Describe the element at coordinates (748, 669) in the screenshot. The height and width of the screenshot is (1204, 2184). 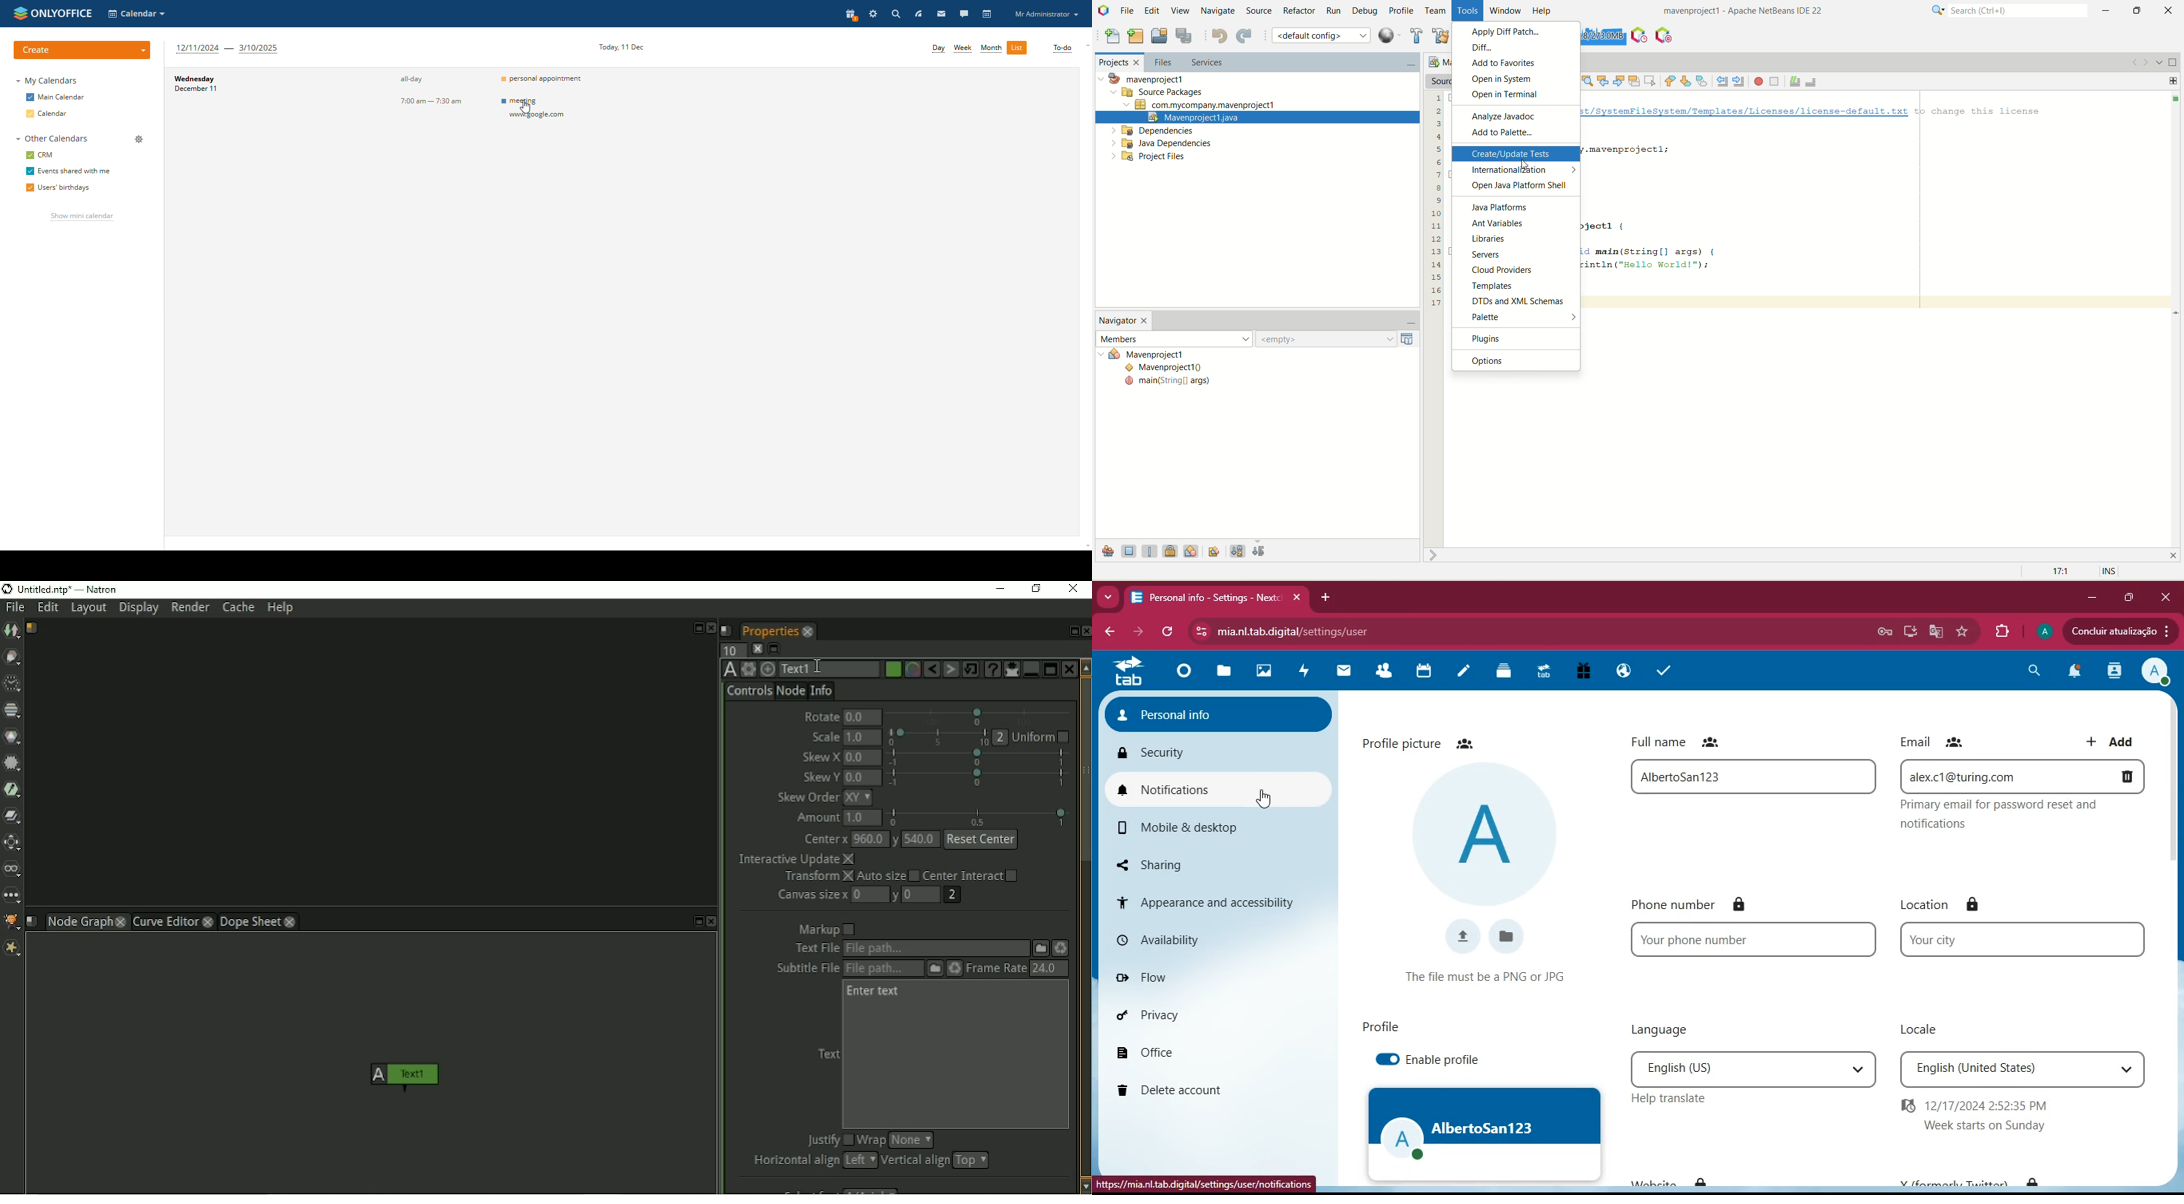
I see `Settings and presets` at that location.